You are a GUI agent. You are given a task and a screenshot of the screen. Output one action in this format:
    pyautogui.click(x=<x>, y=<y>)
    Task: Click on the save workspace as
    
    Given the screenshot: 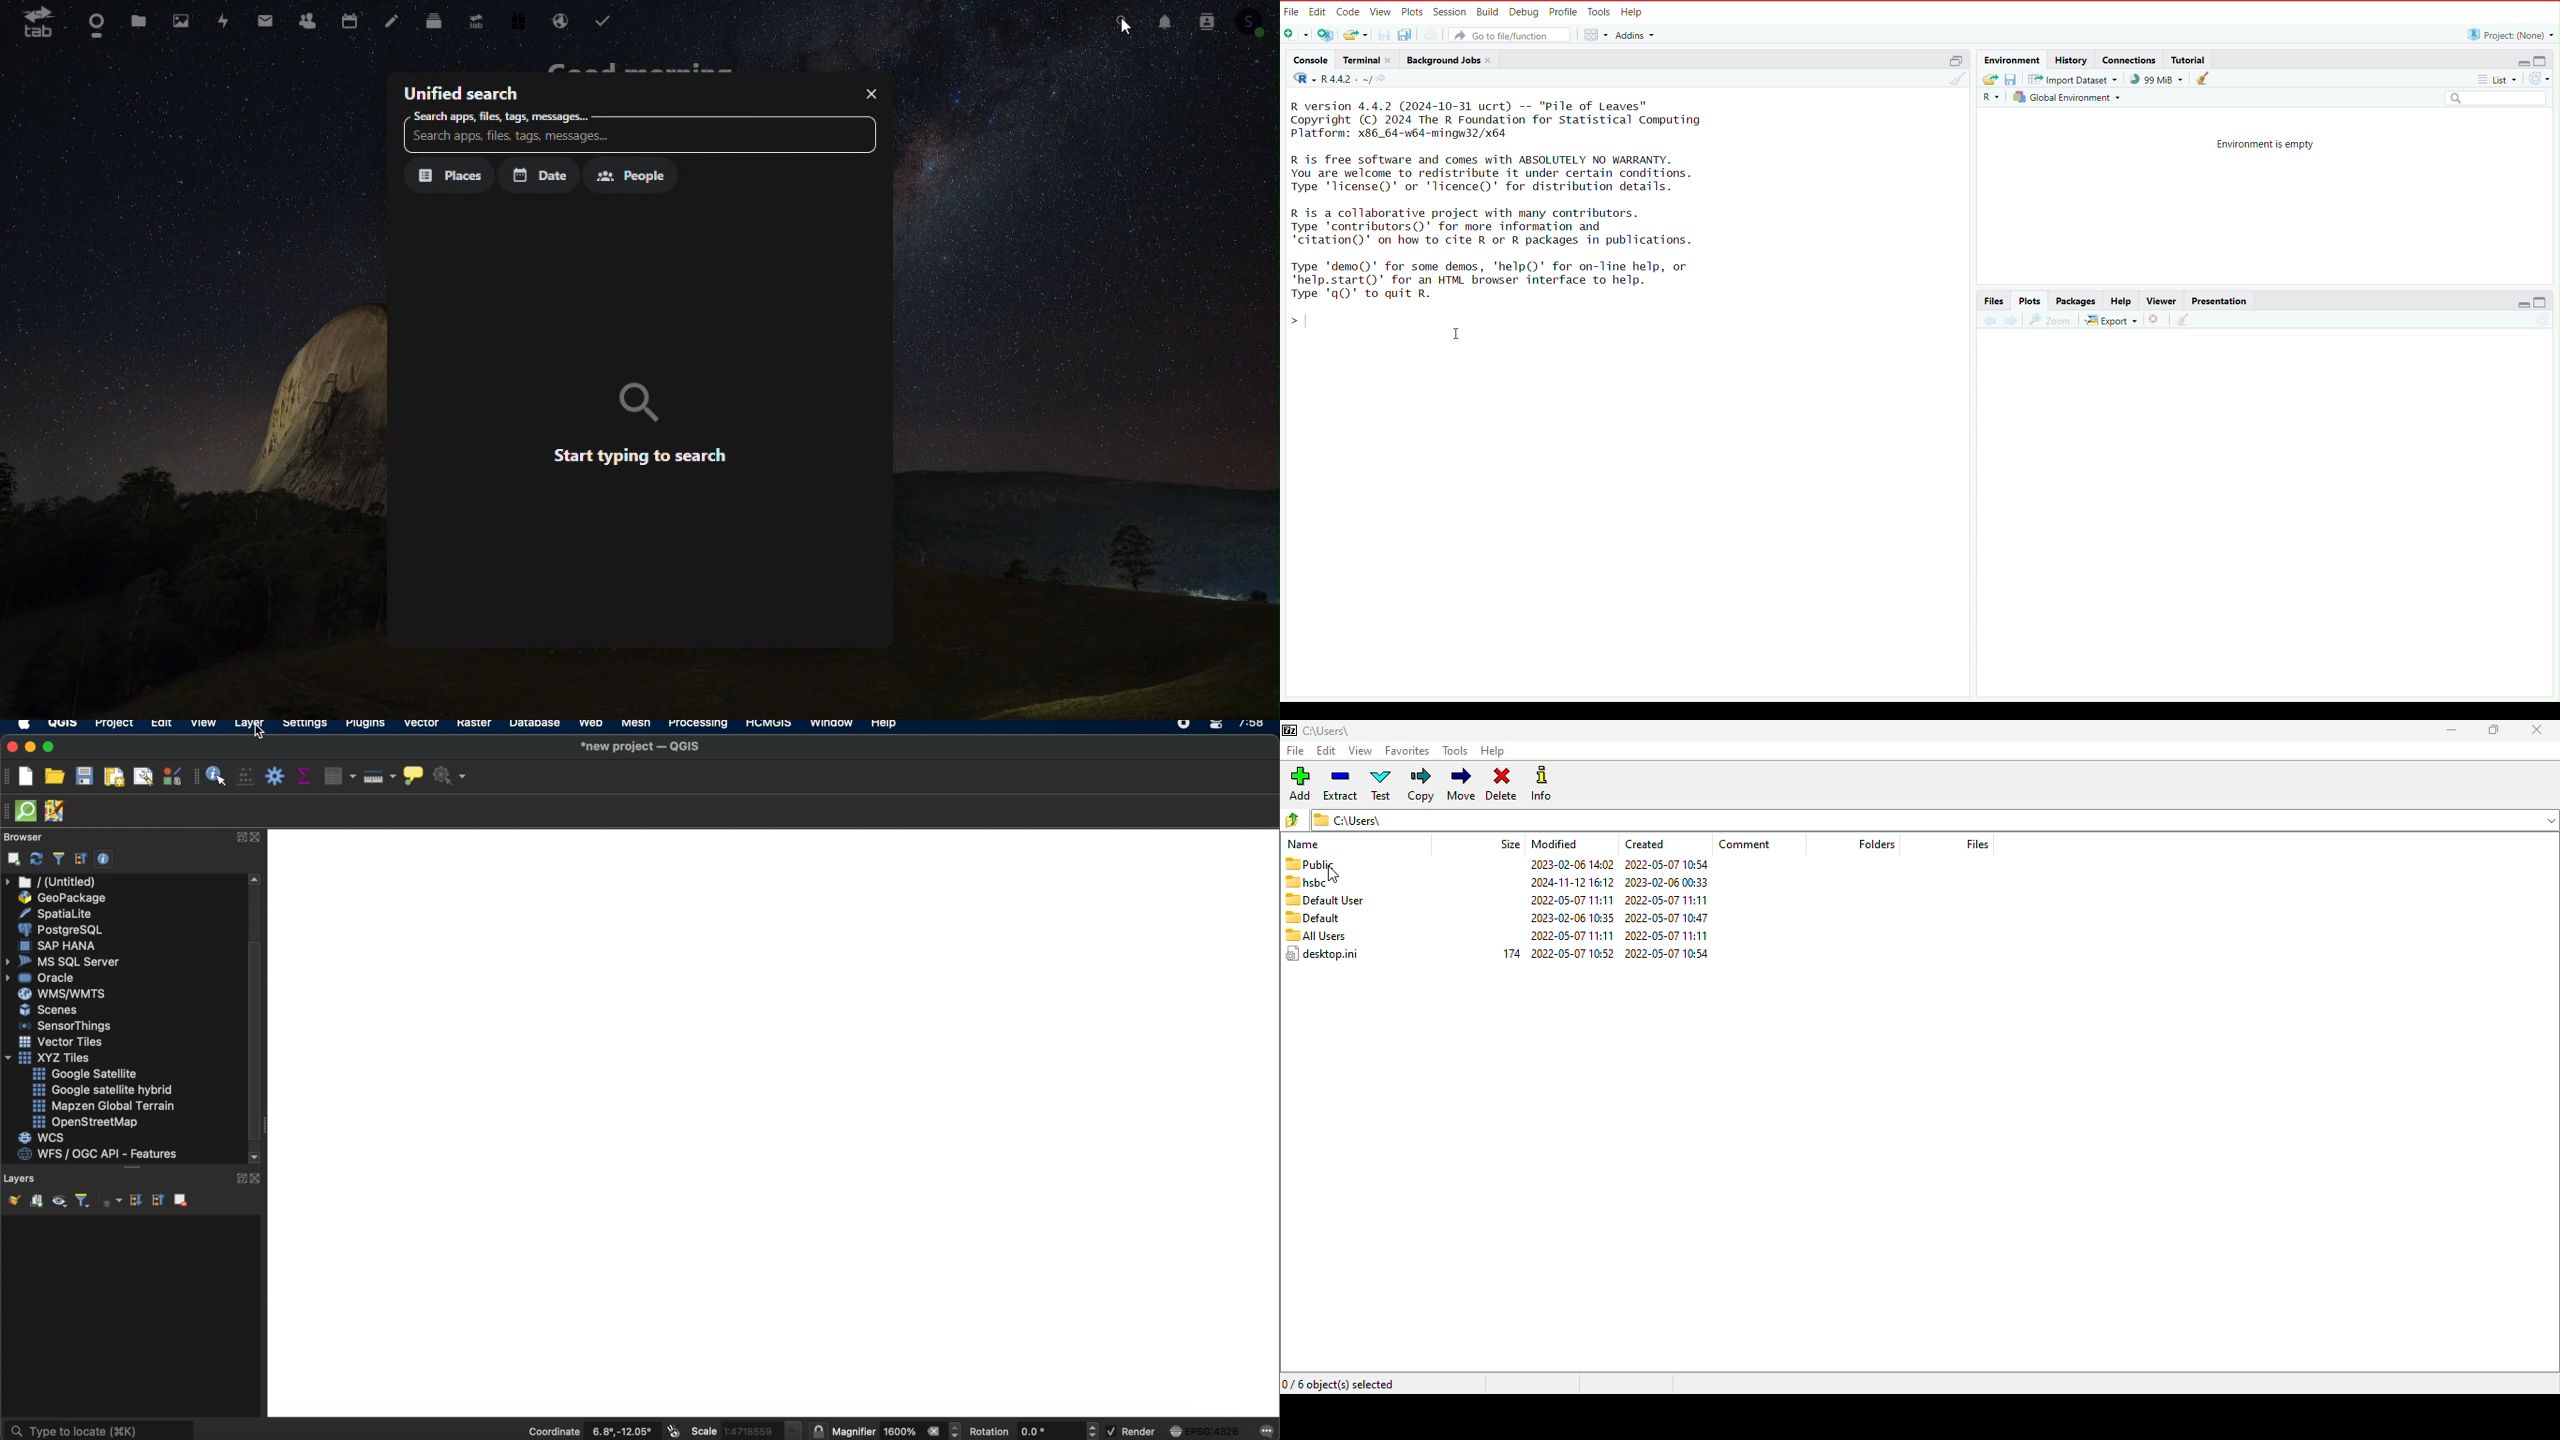 What is the action you would take?
    pyautogui.click(x=2011, y=81)
    